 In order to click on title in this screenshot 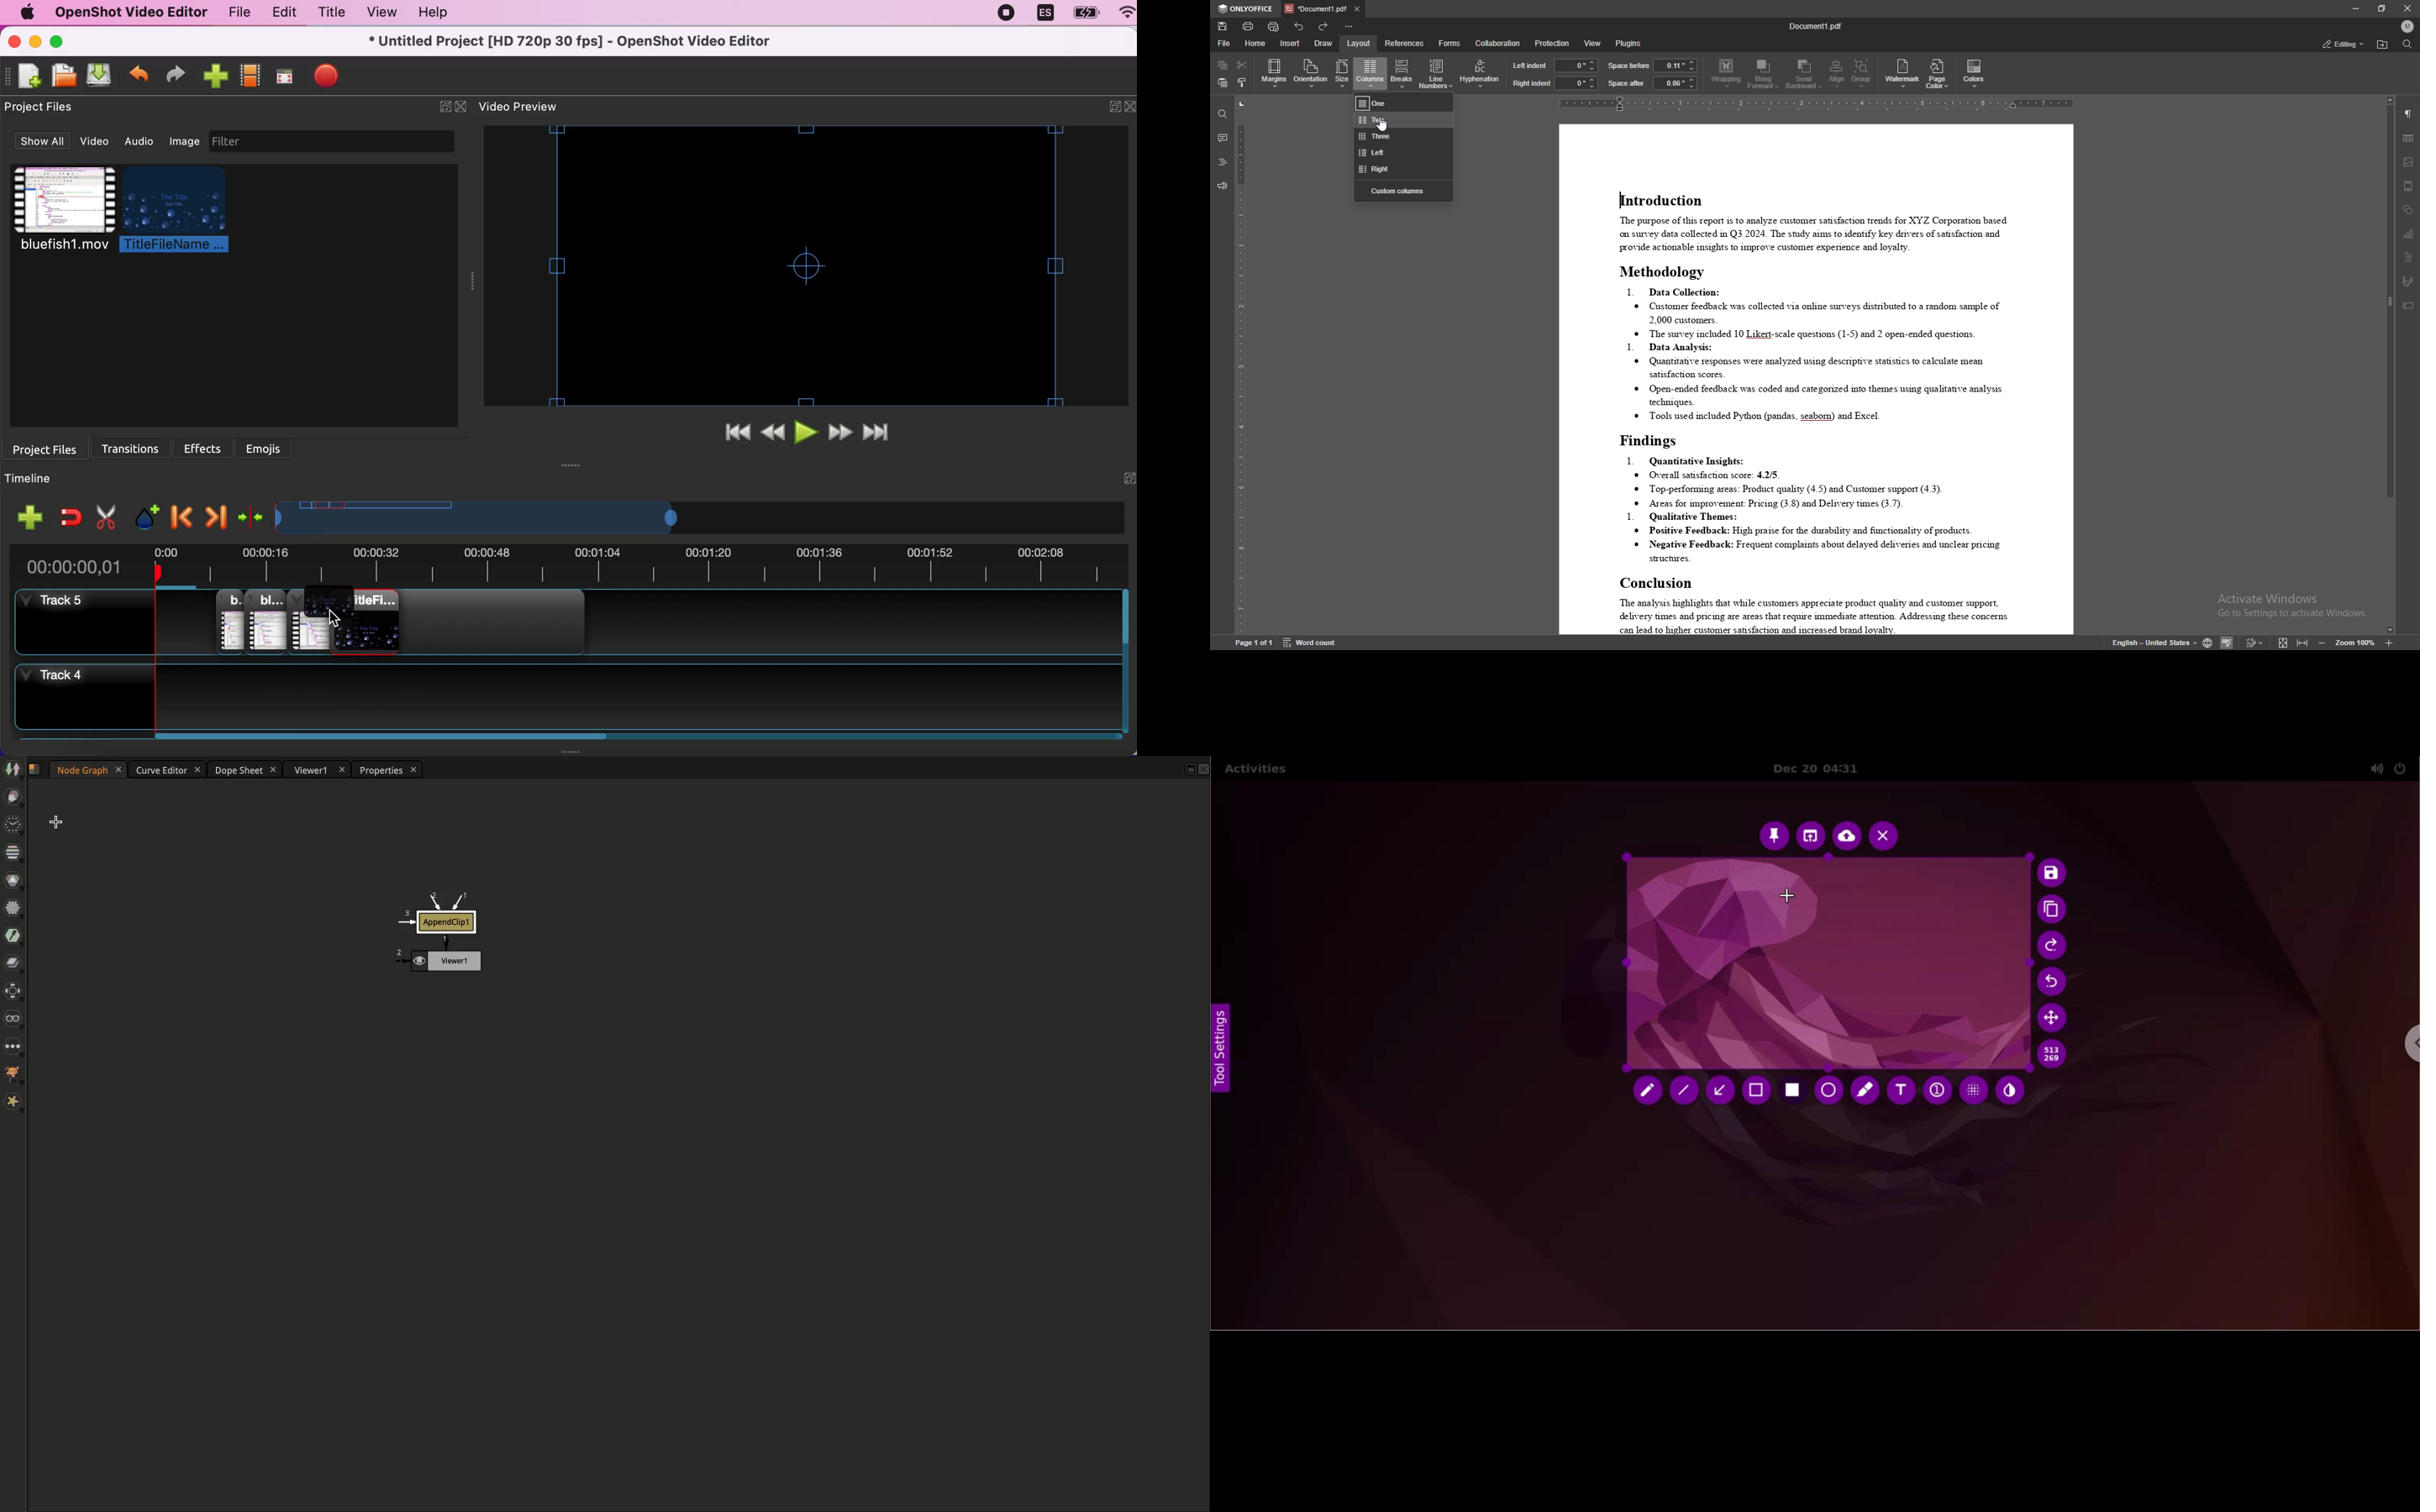, I will do `click(329, 14)`.